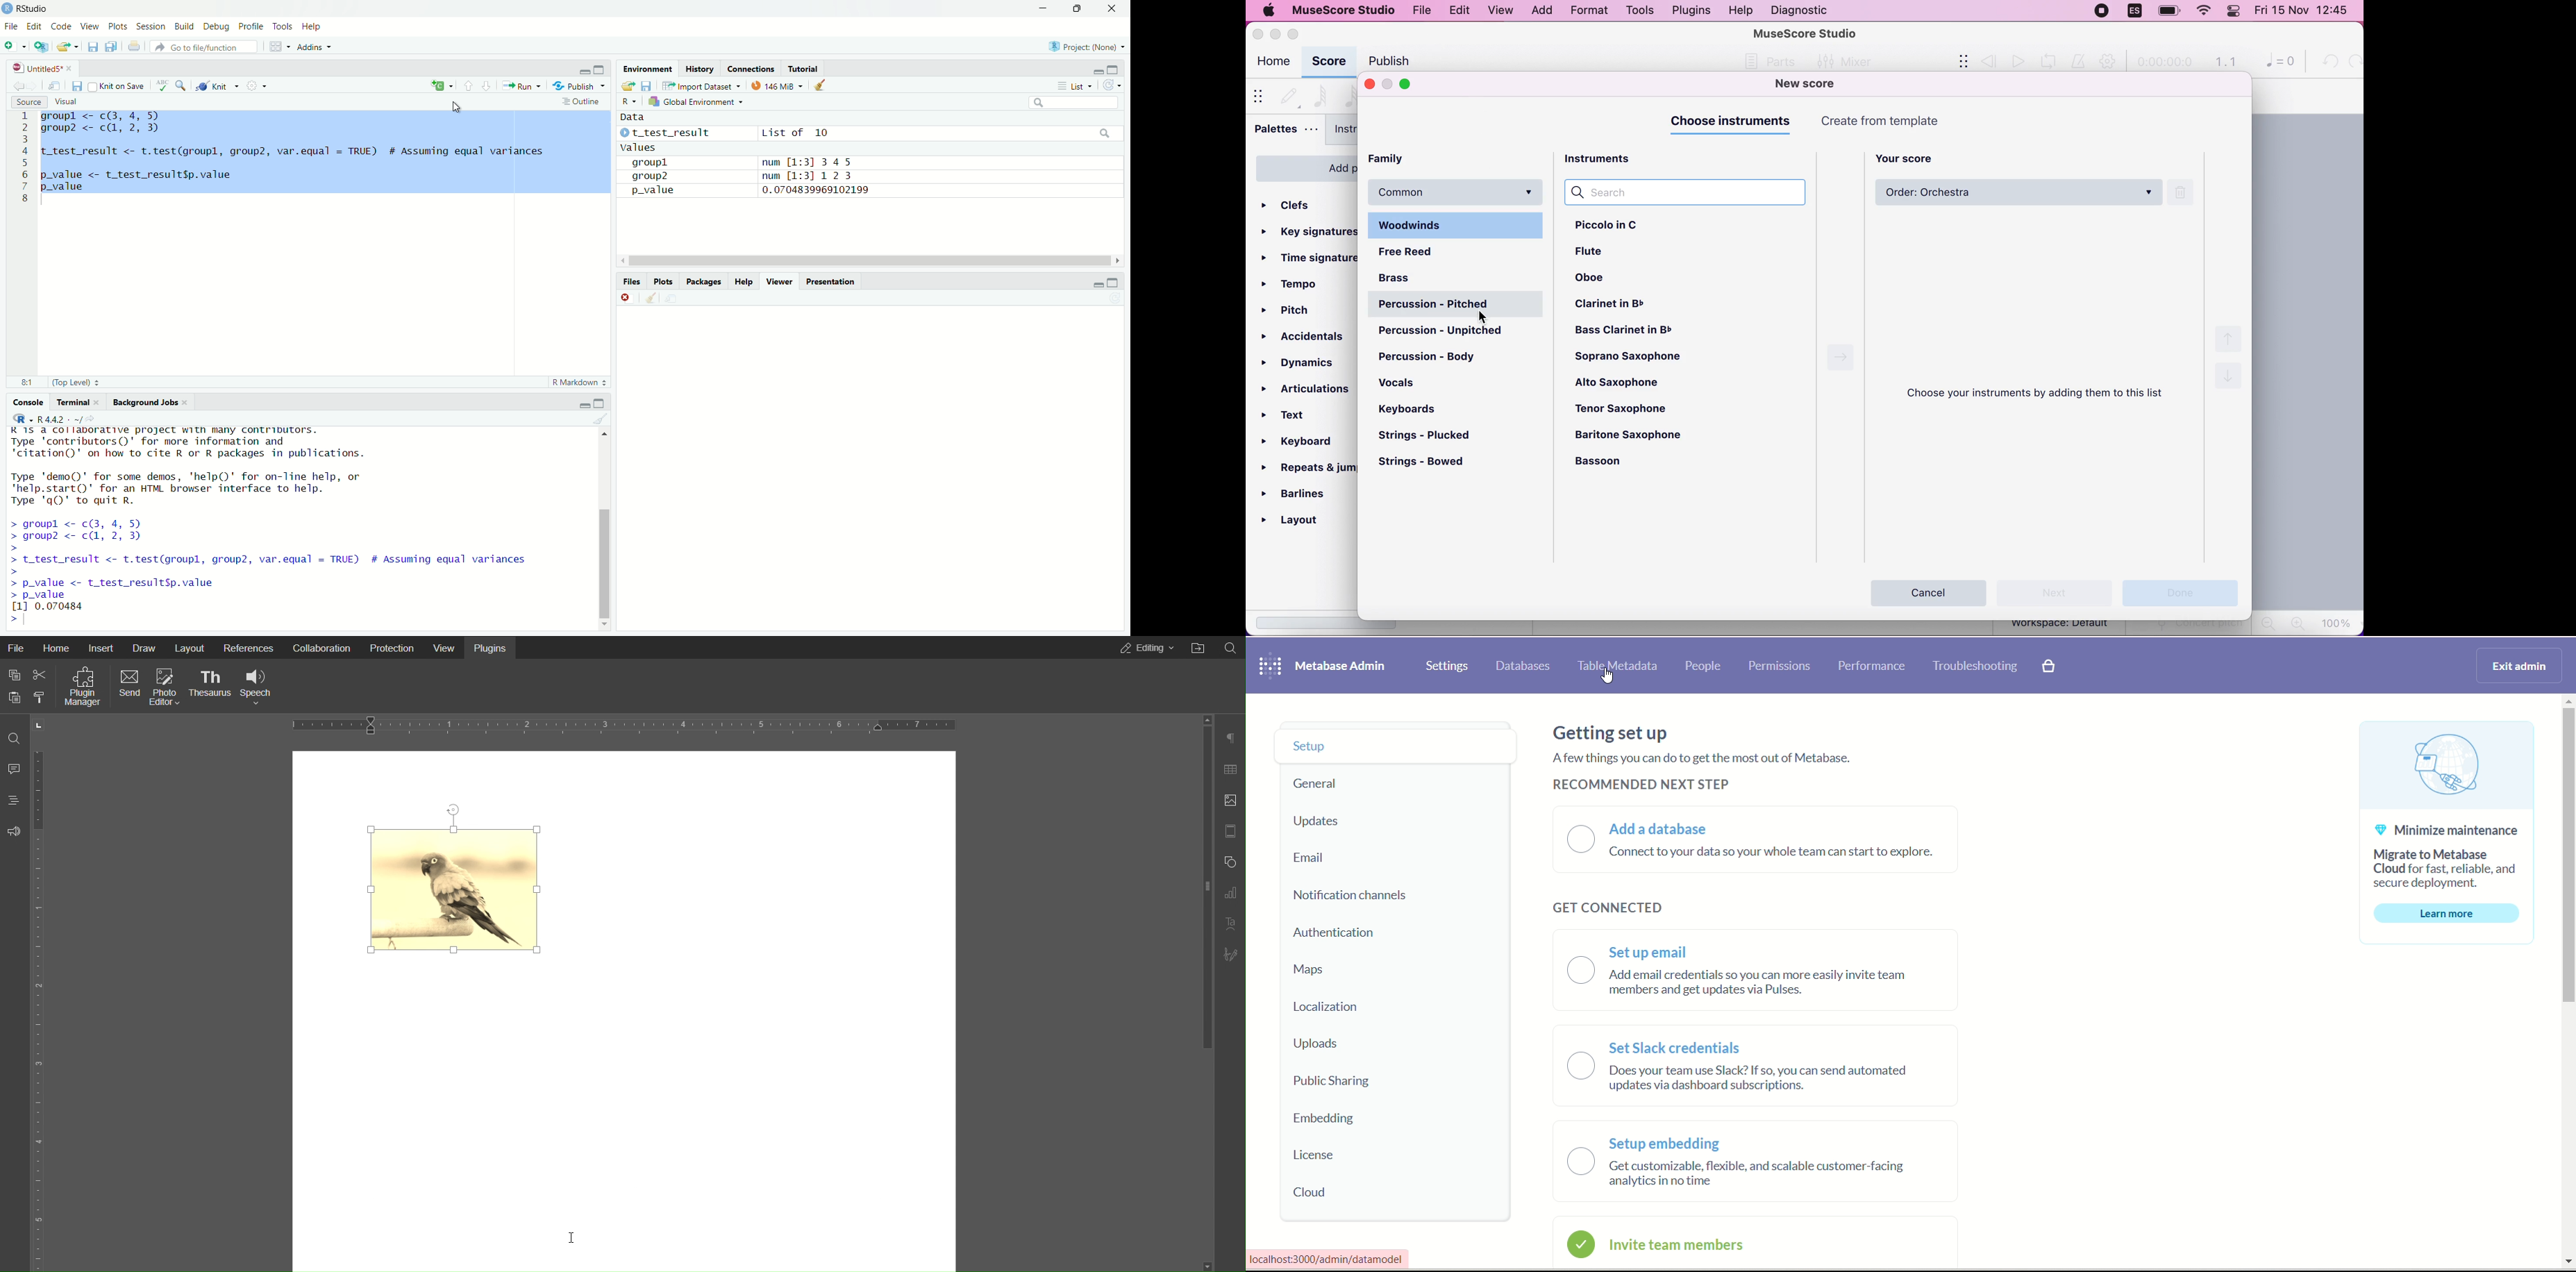  Describe the element at coordinates (1611, 462) in the screenshot. I see `bassoon` at that location.